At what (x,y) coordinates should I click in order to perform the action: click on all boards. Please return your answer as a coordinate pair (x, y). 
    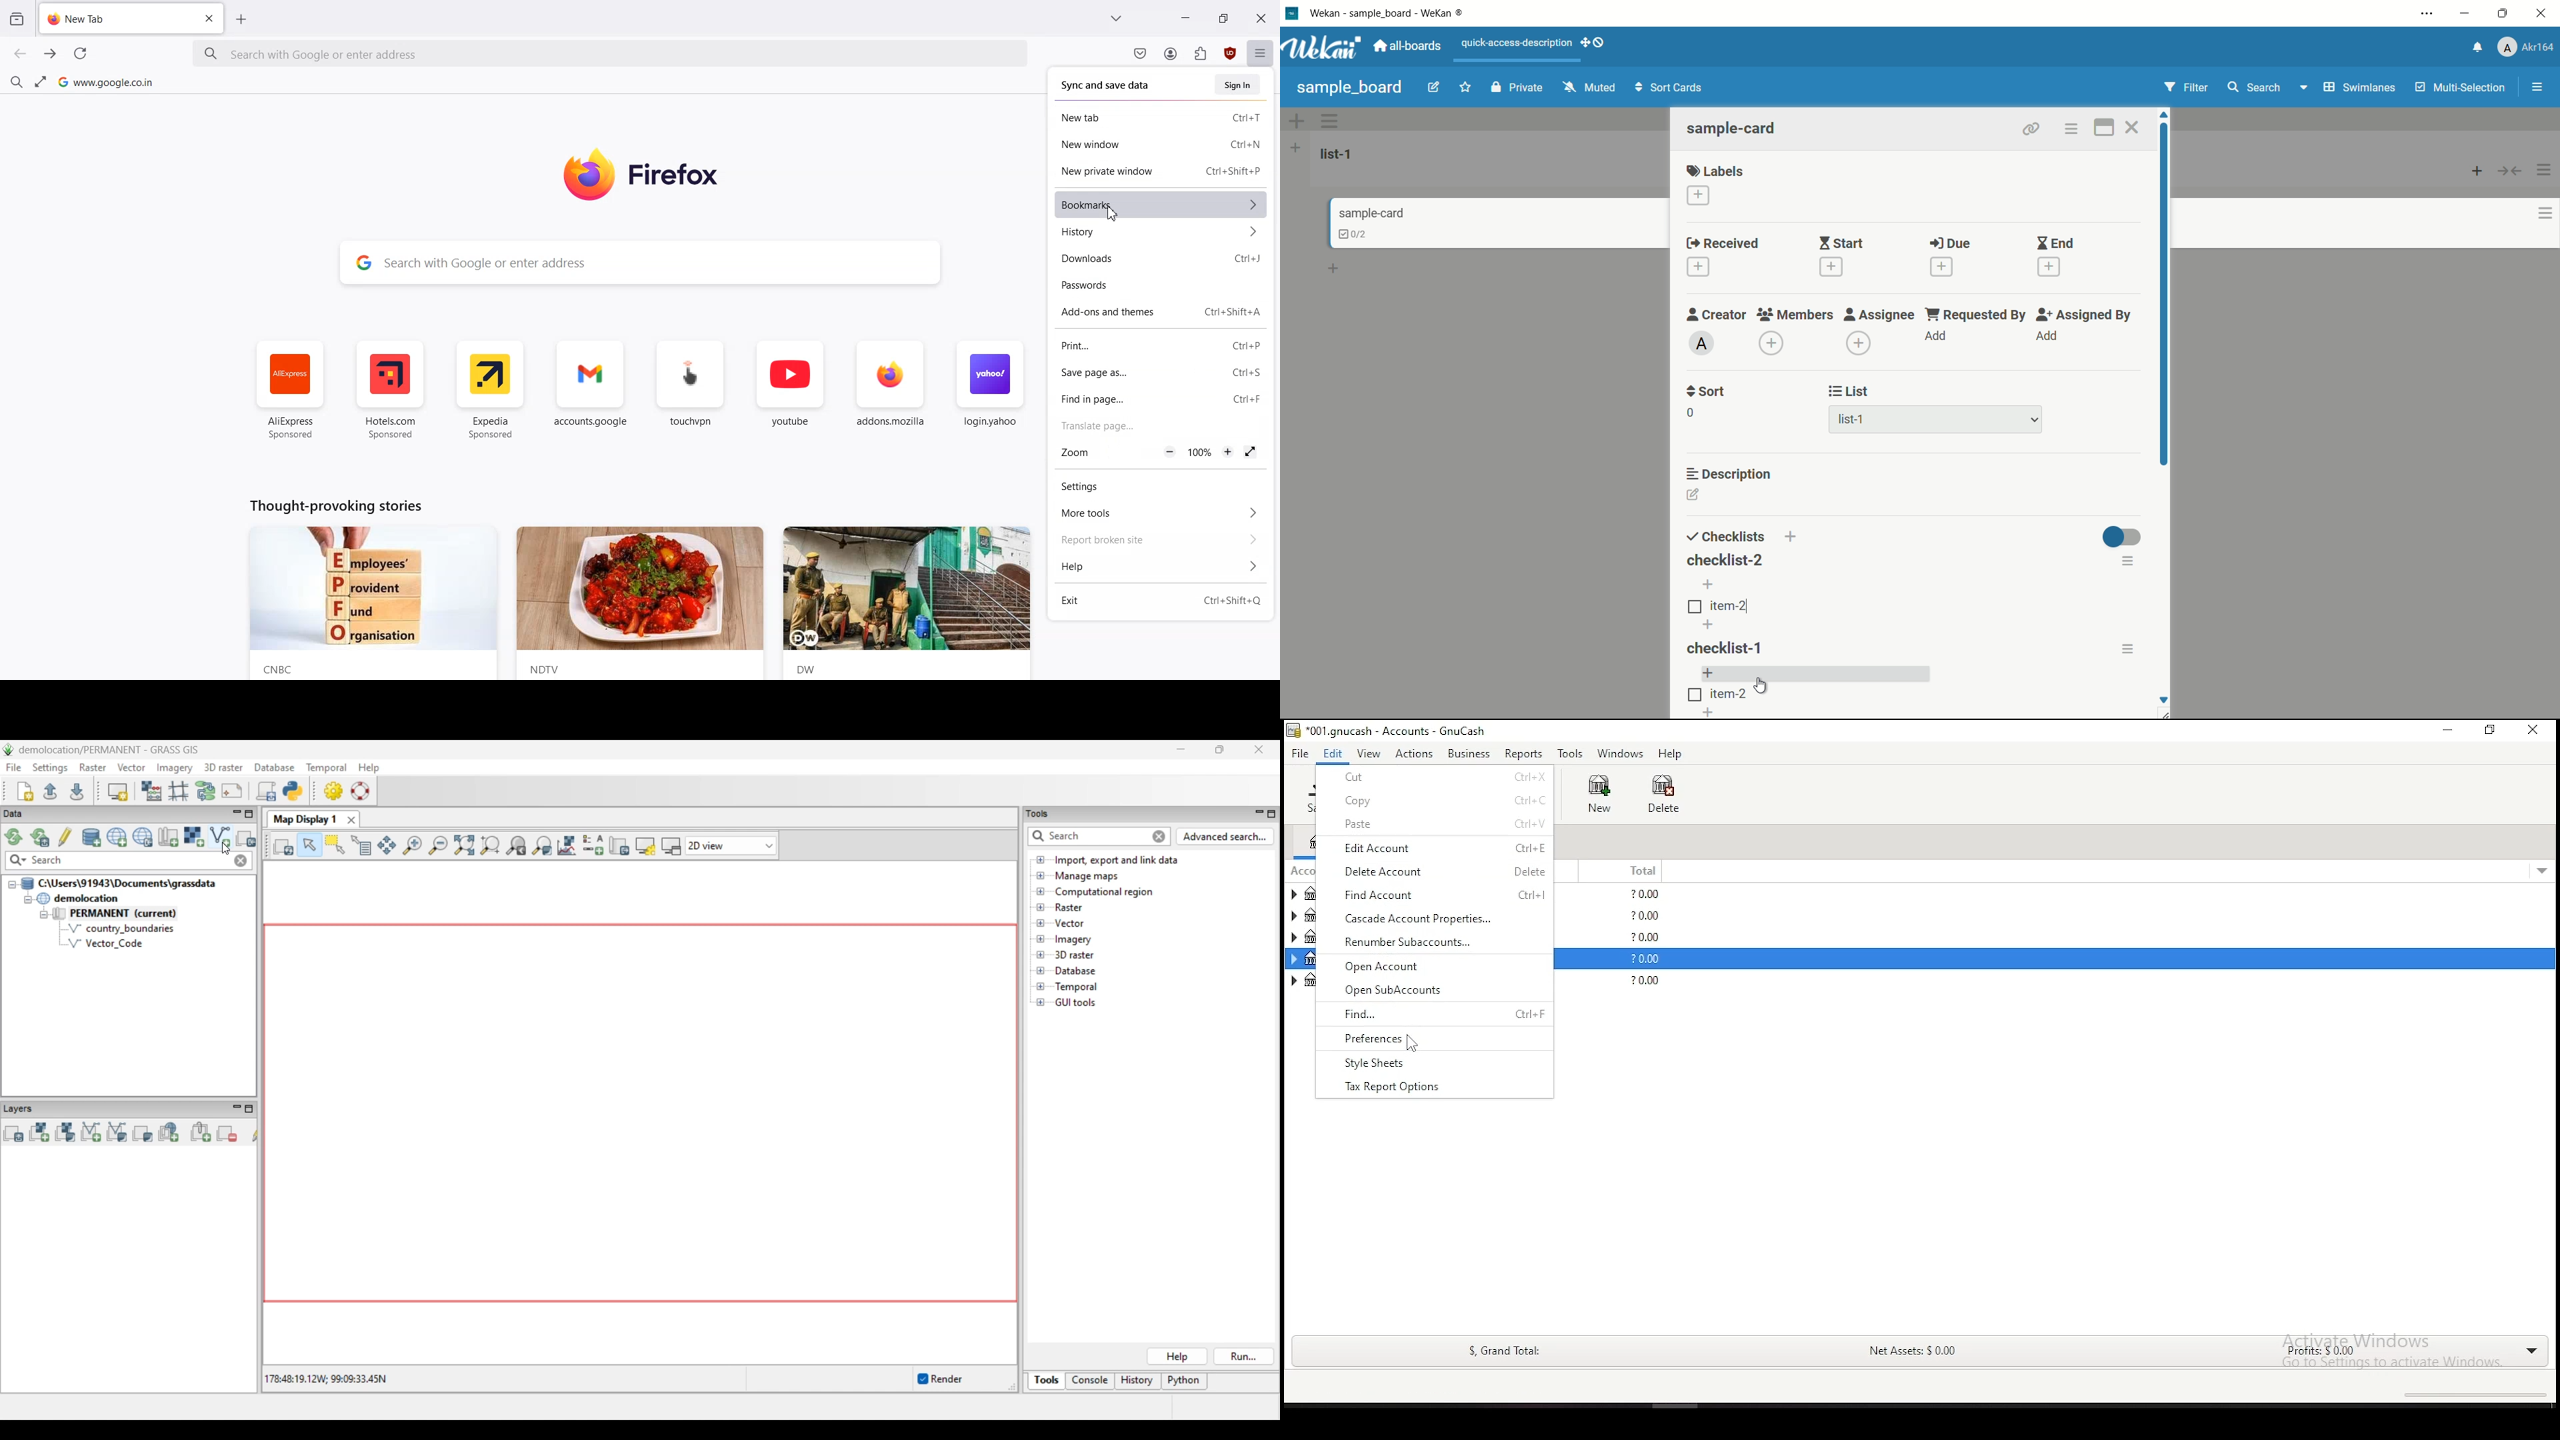
    Looking at the image, I should click on (1409, 46).